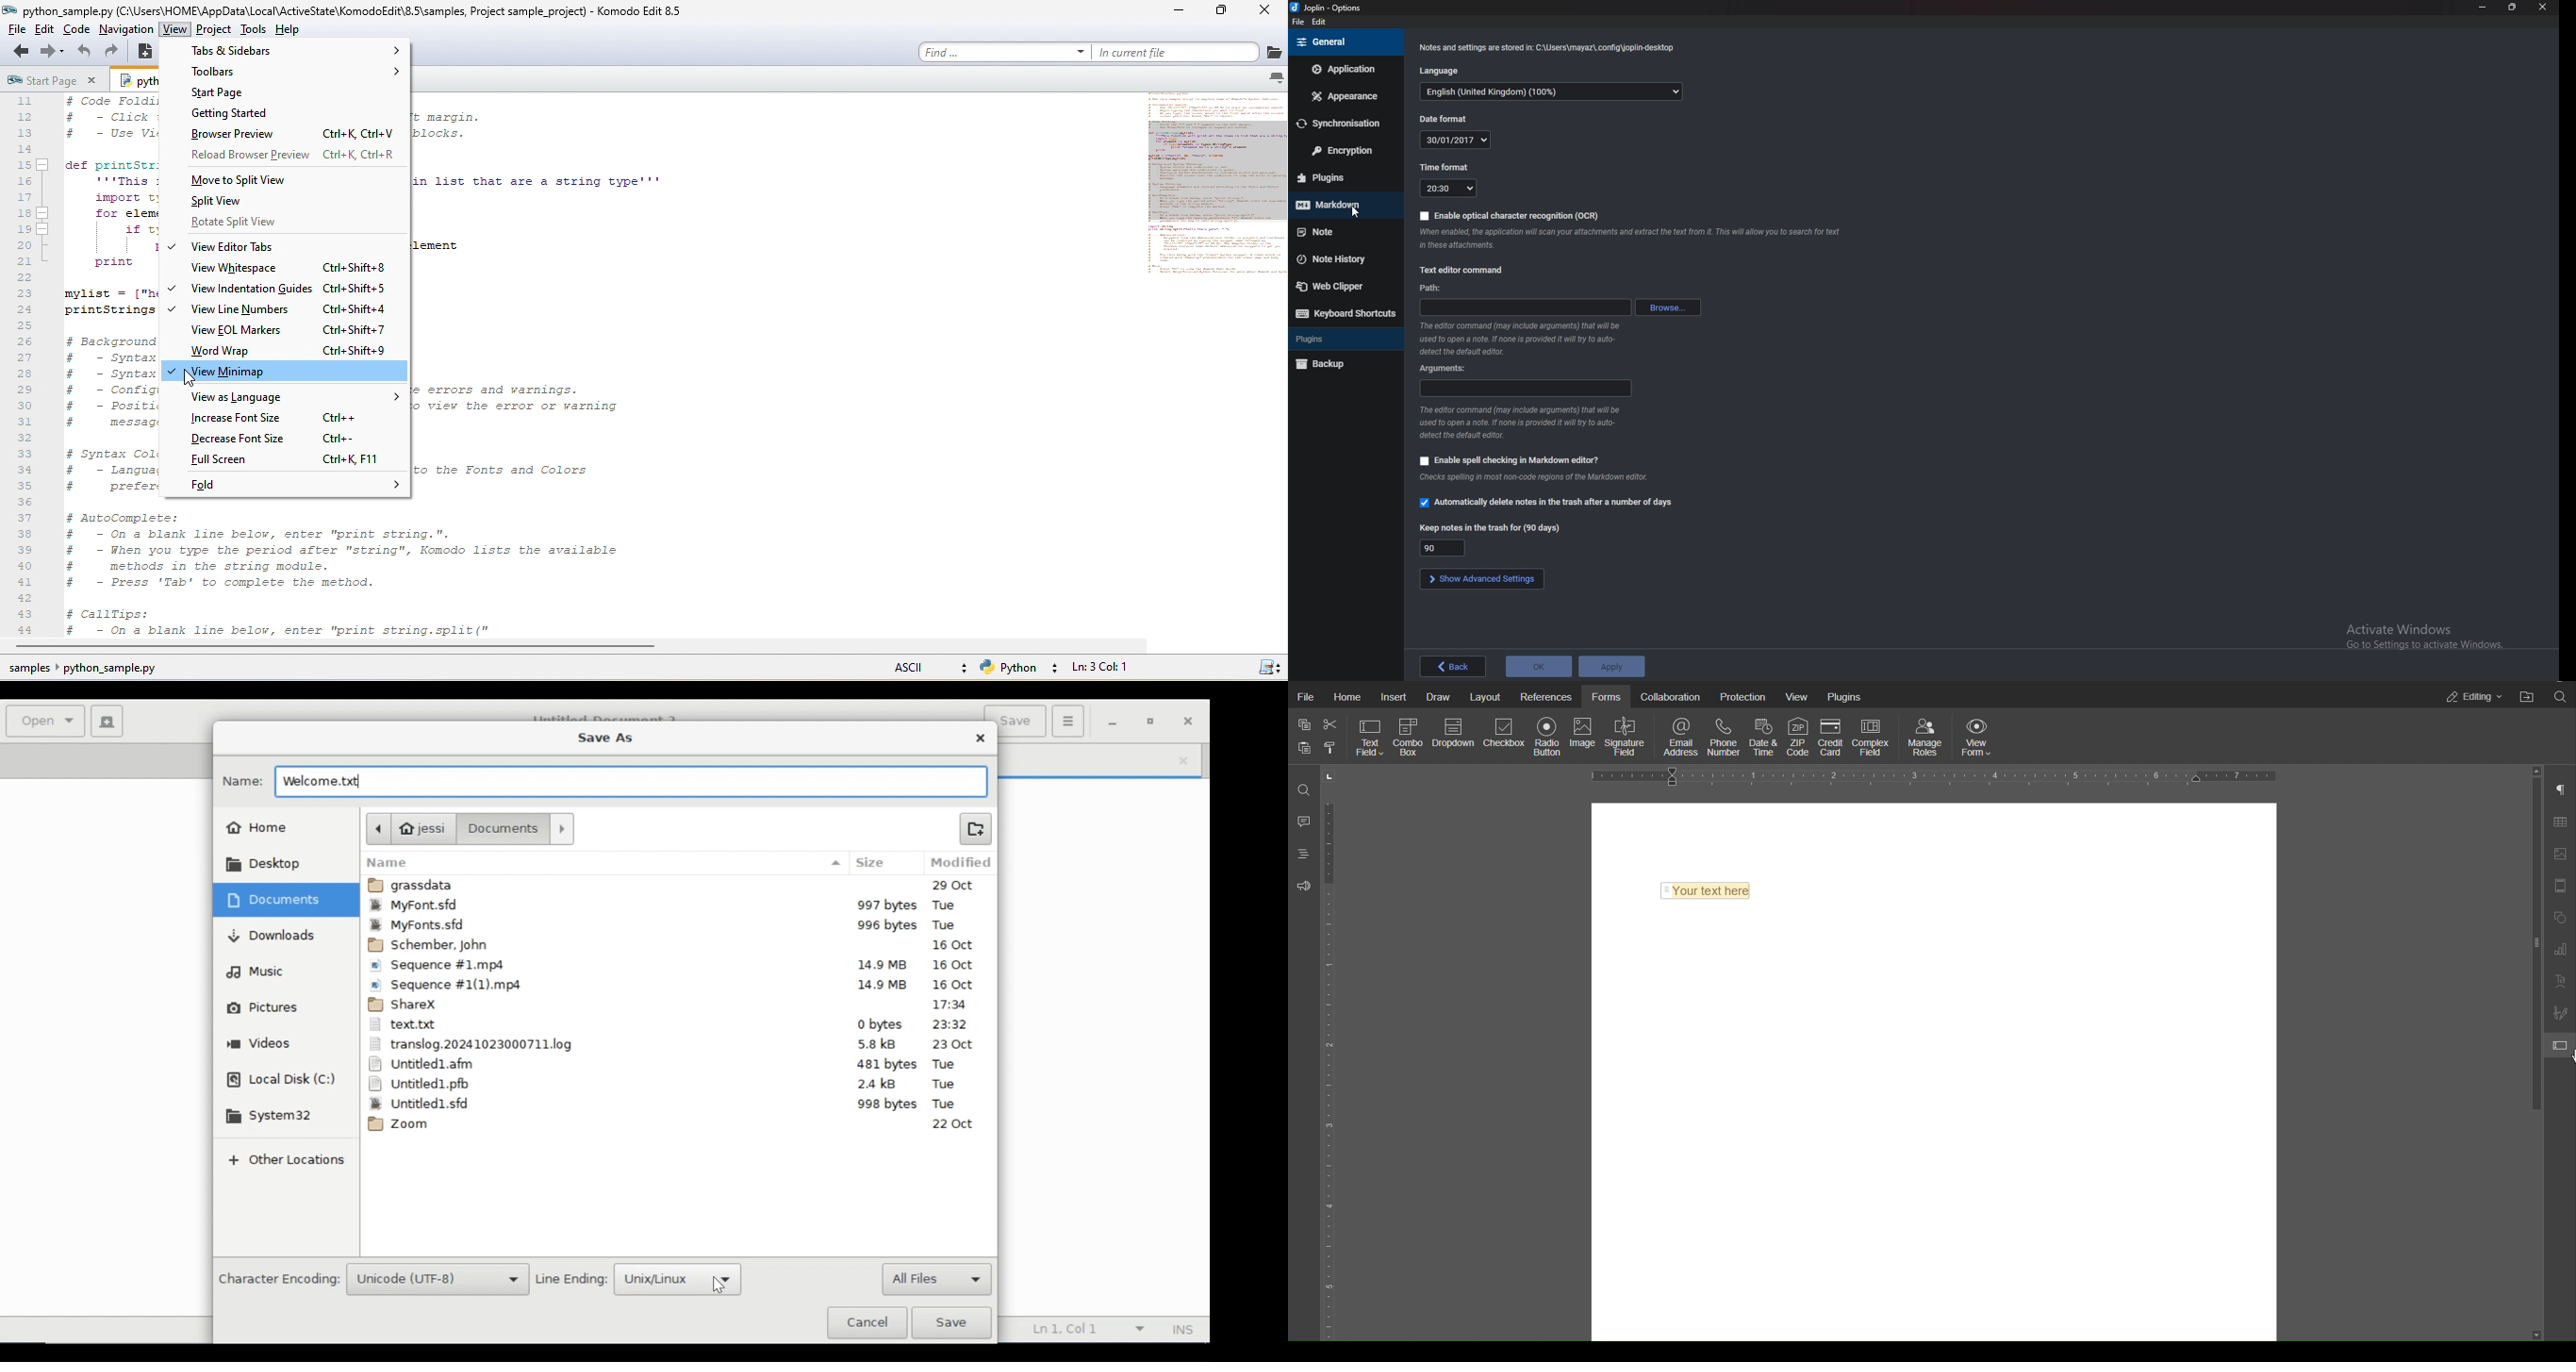  What do you see at coordinates (1450, 370) in the screenshot?
I see `Arguments` at bounding box center [1450, 370].